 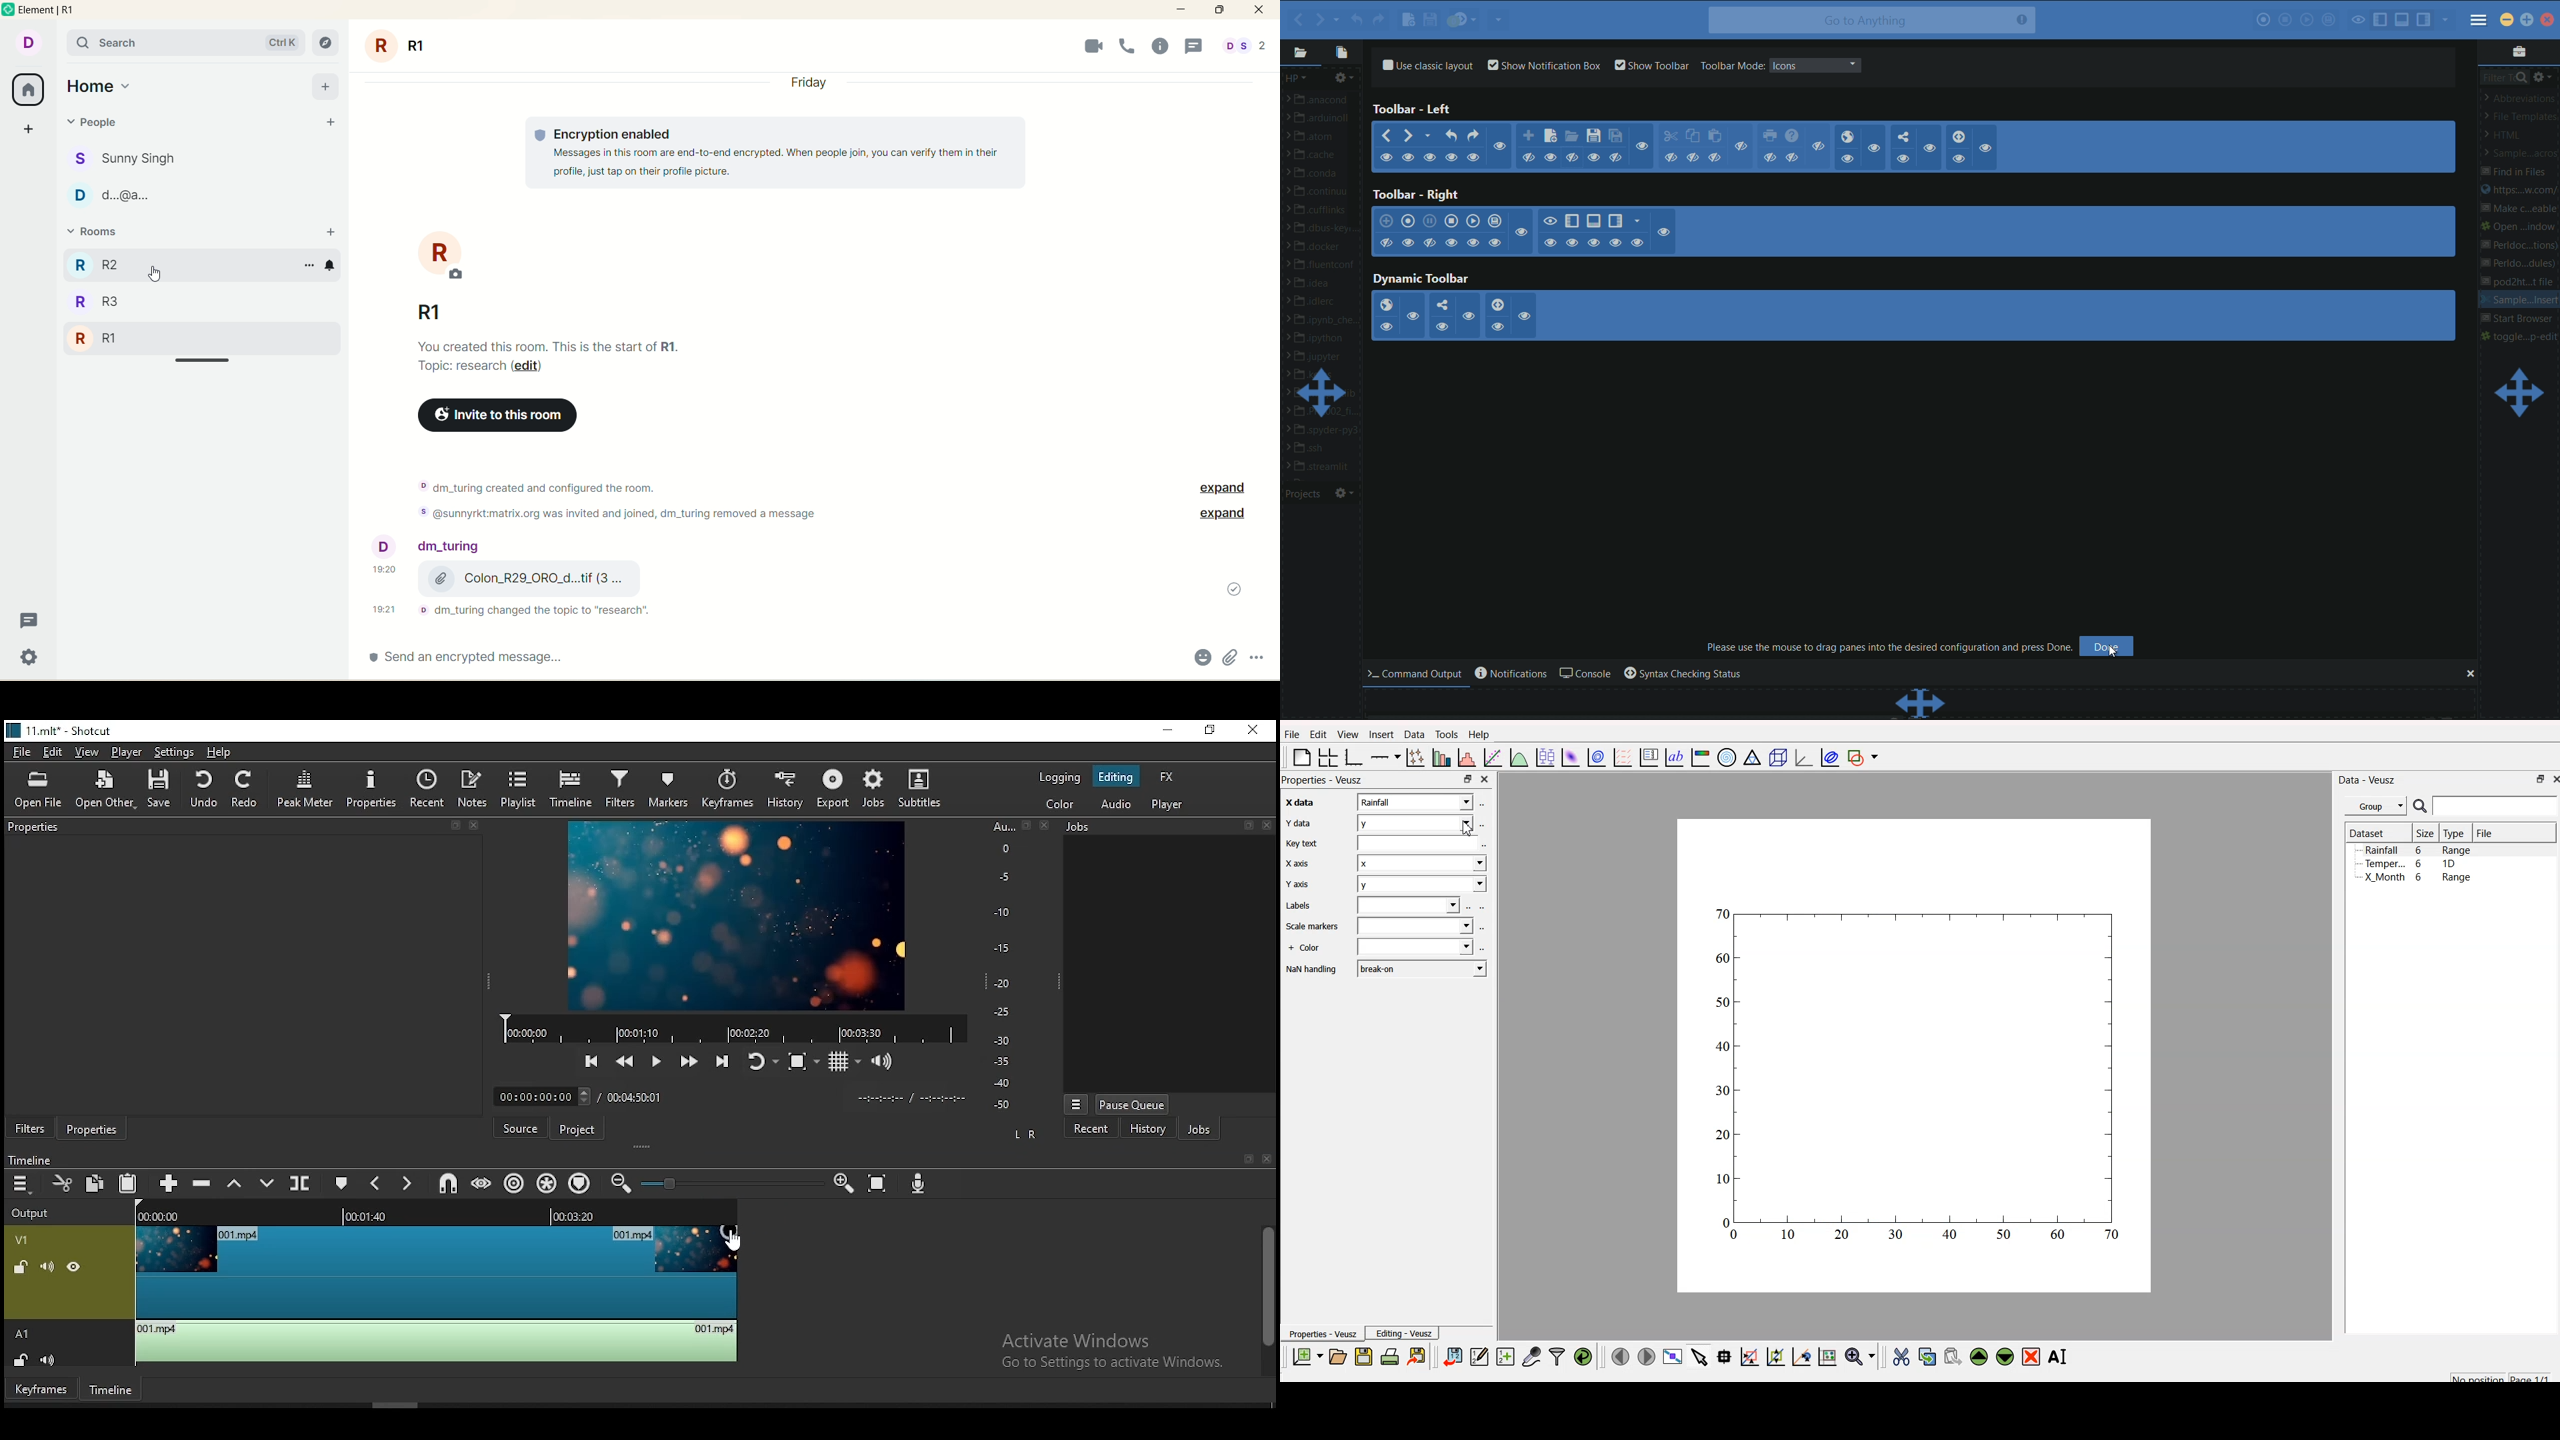 What do you see at coordinates (128, 1185) in the screenshot?
I see `paste` at bounding box center [128, 1185].